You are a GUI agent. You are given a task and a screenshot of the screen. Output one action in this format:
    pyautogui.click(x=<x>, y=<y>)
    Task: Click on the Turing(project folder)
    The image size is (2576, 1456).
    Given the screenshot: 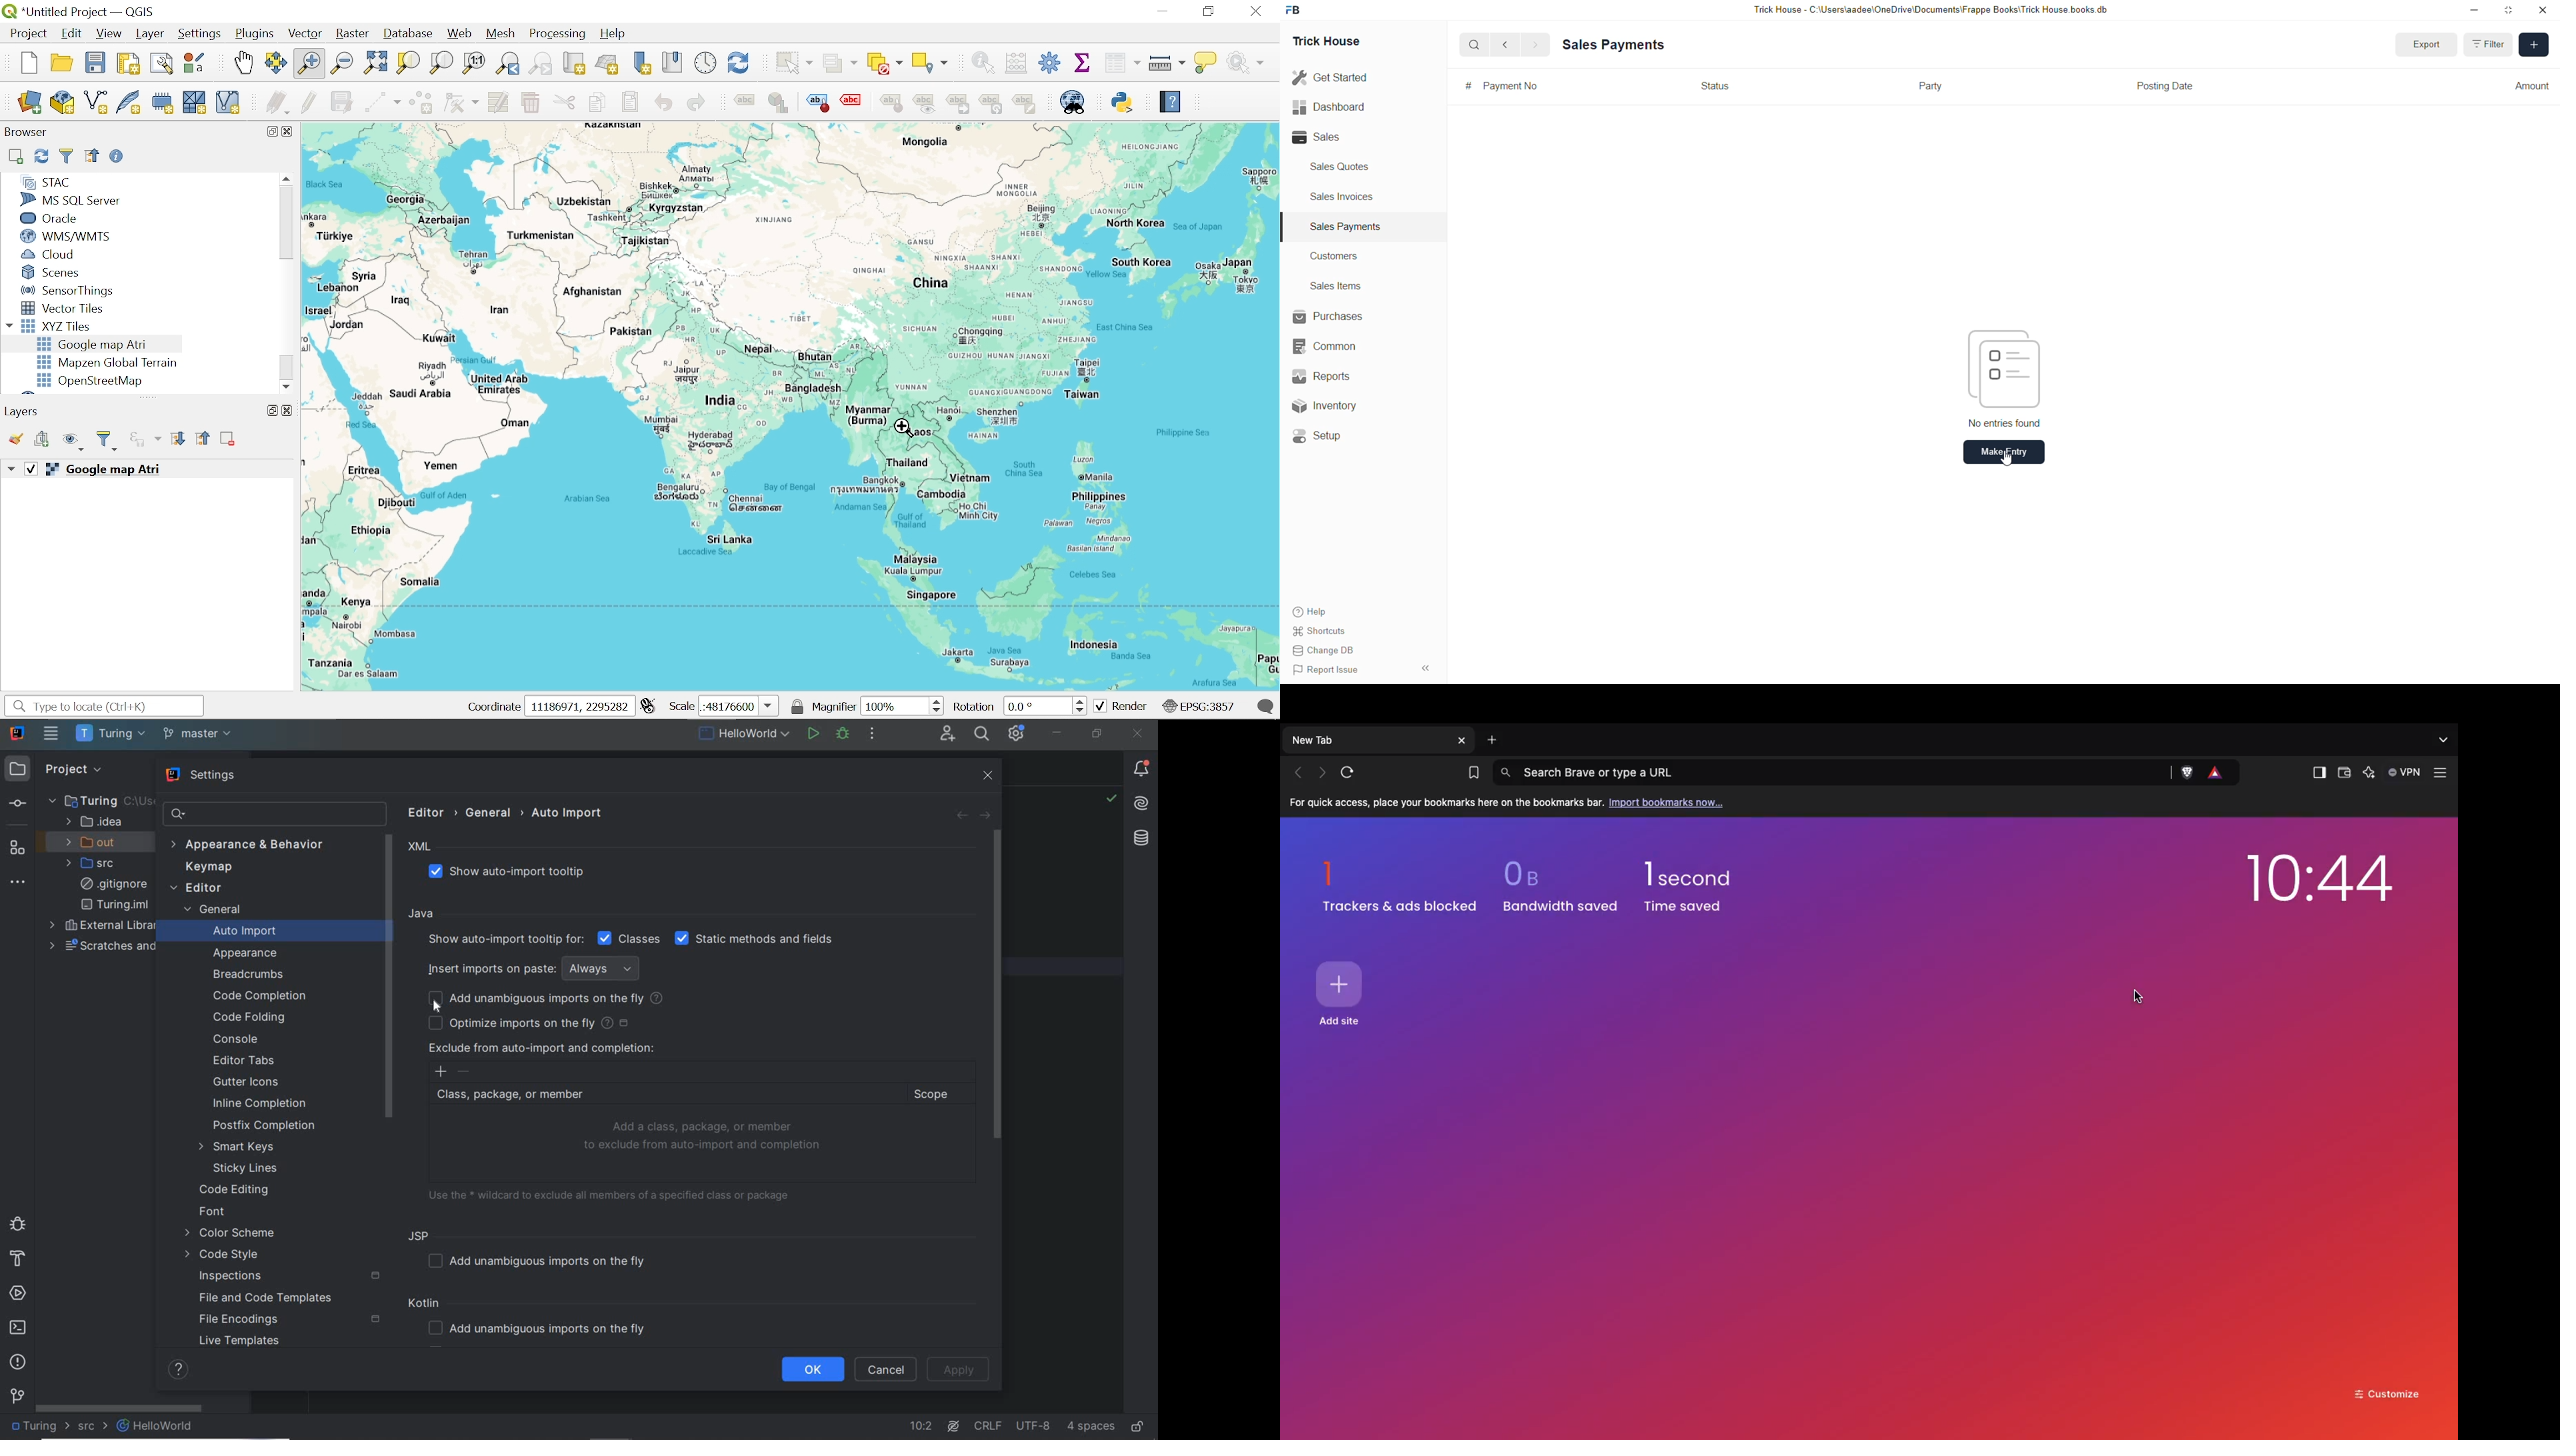 What is the action you would take?
    pyautogui.click(x=90, y=800)
    